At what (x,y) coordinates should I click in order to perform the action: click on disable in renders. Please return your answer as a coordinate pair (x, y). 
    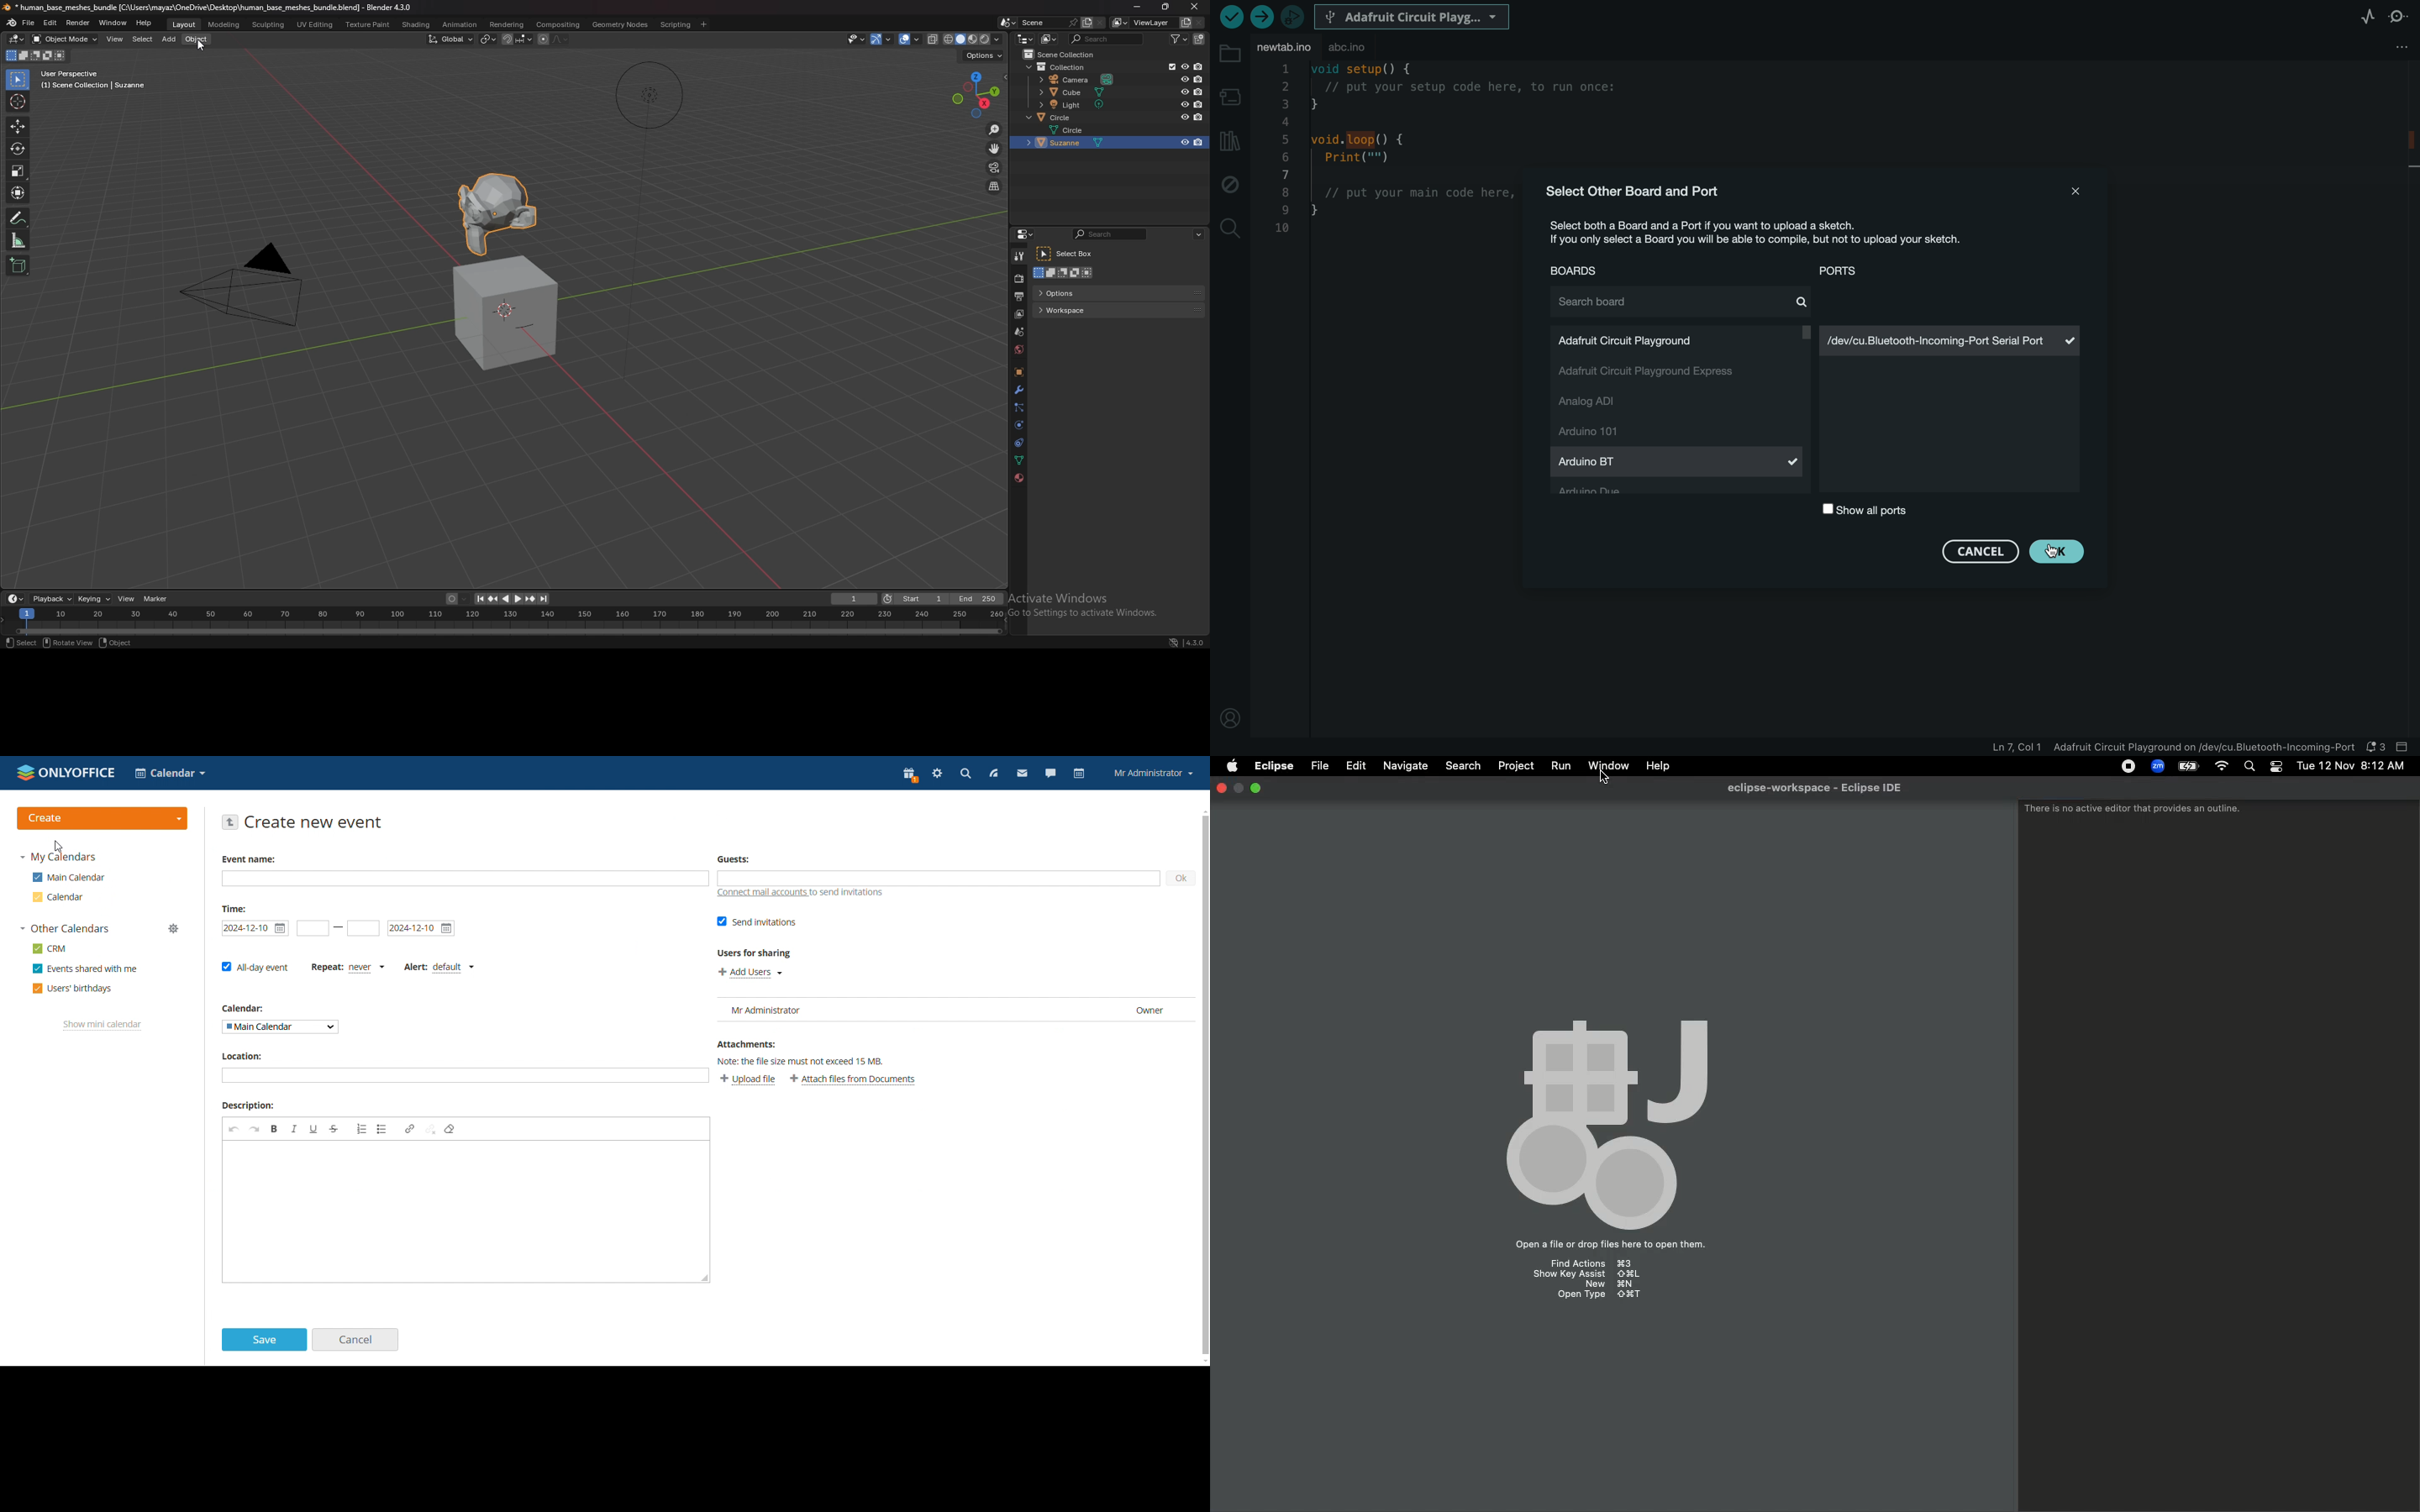
    Looking at the image, I should click on (1199, 104).